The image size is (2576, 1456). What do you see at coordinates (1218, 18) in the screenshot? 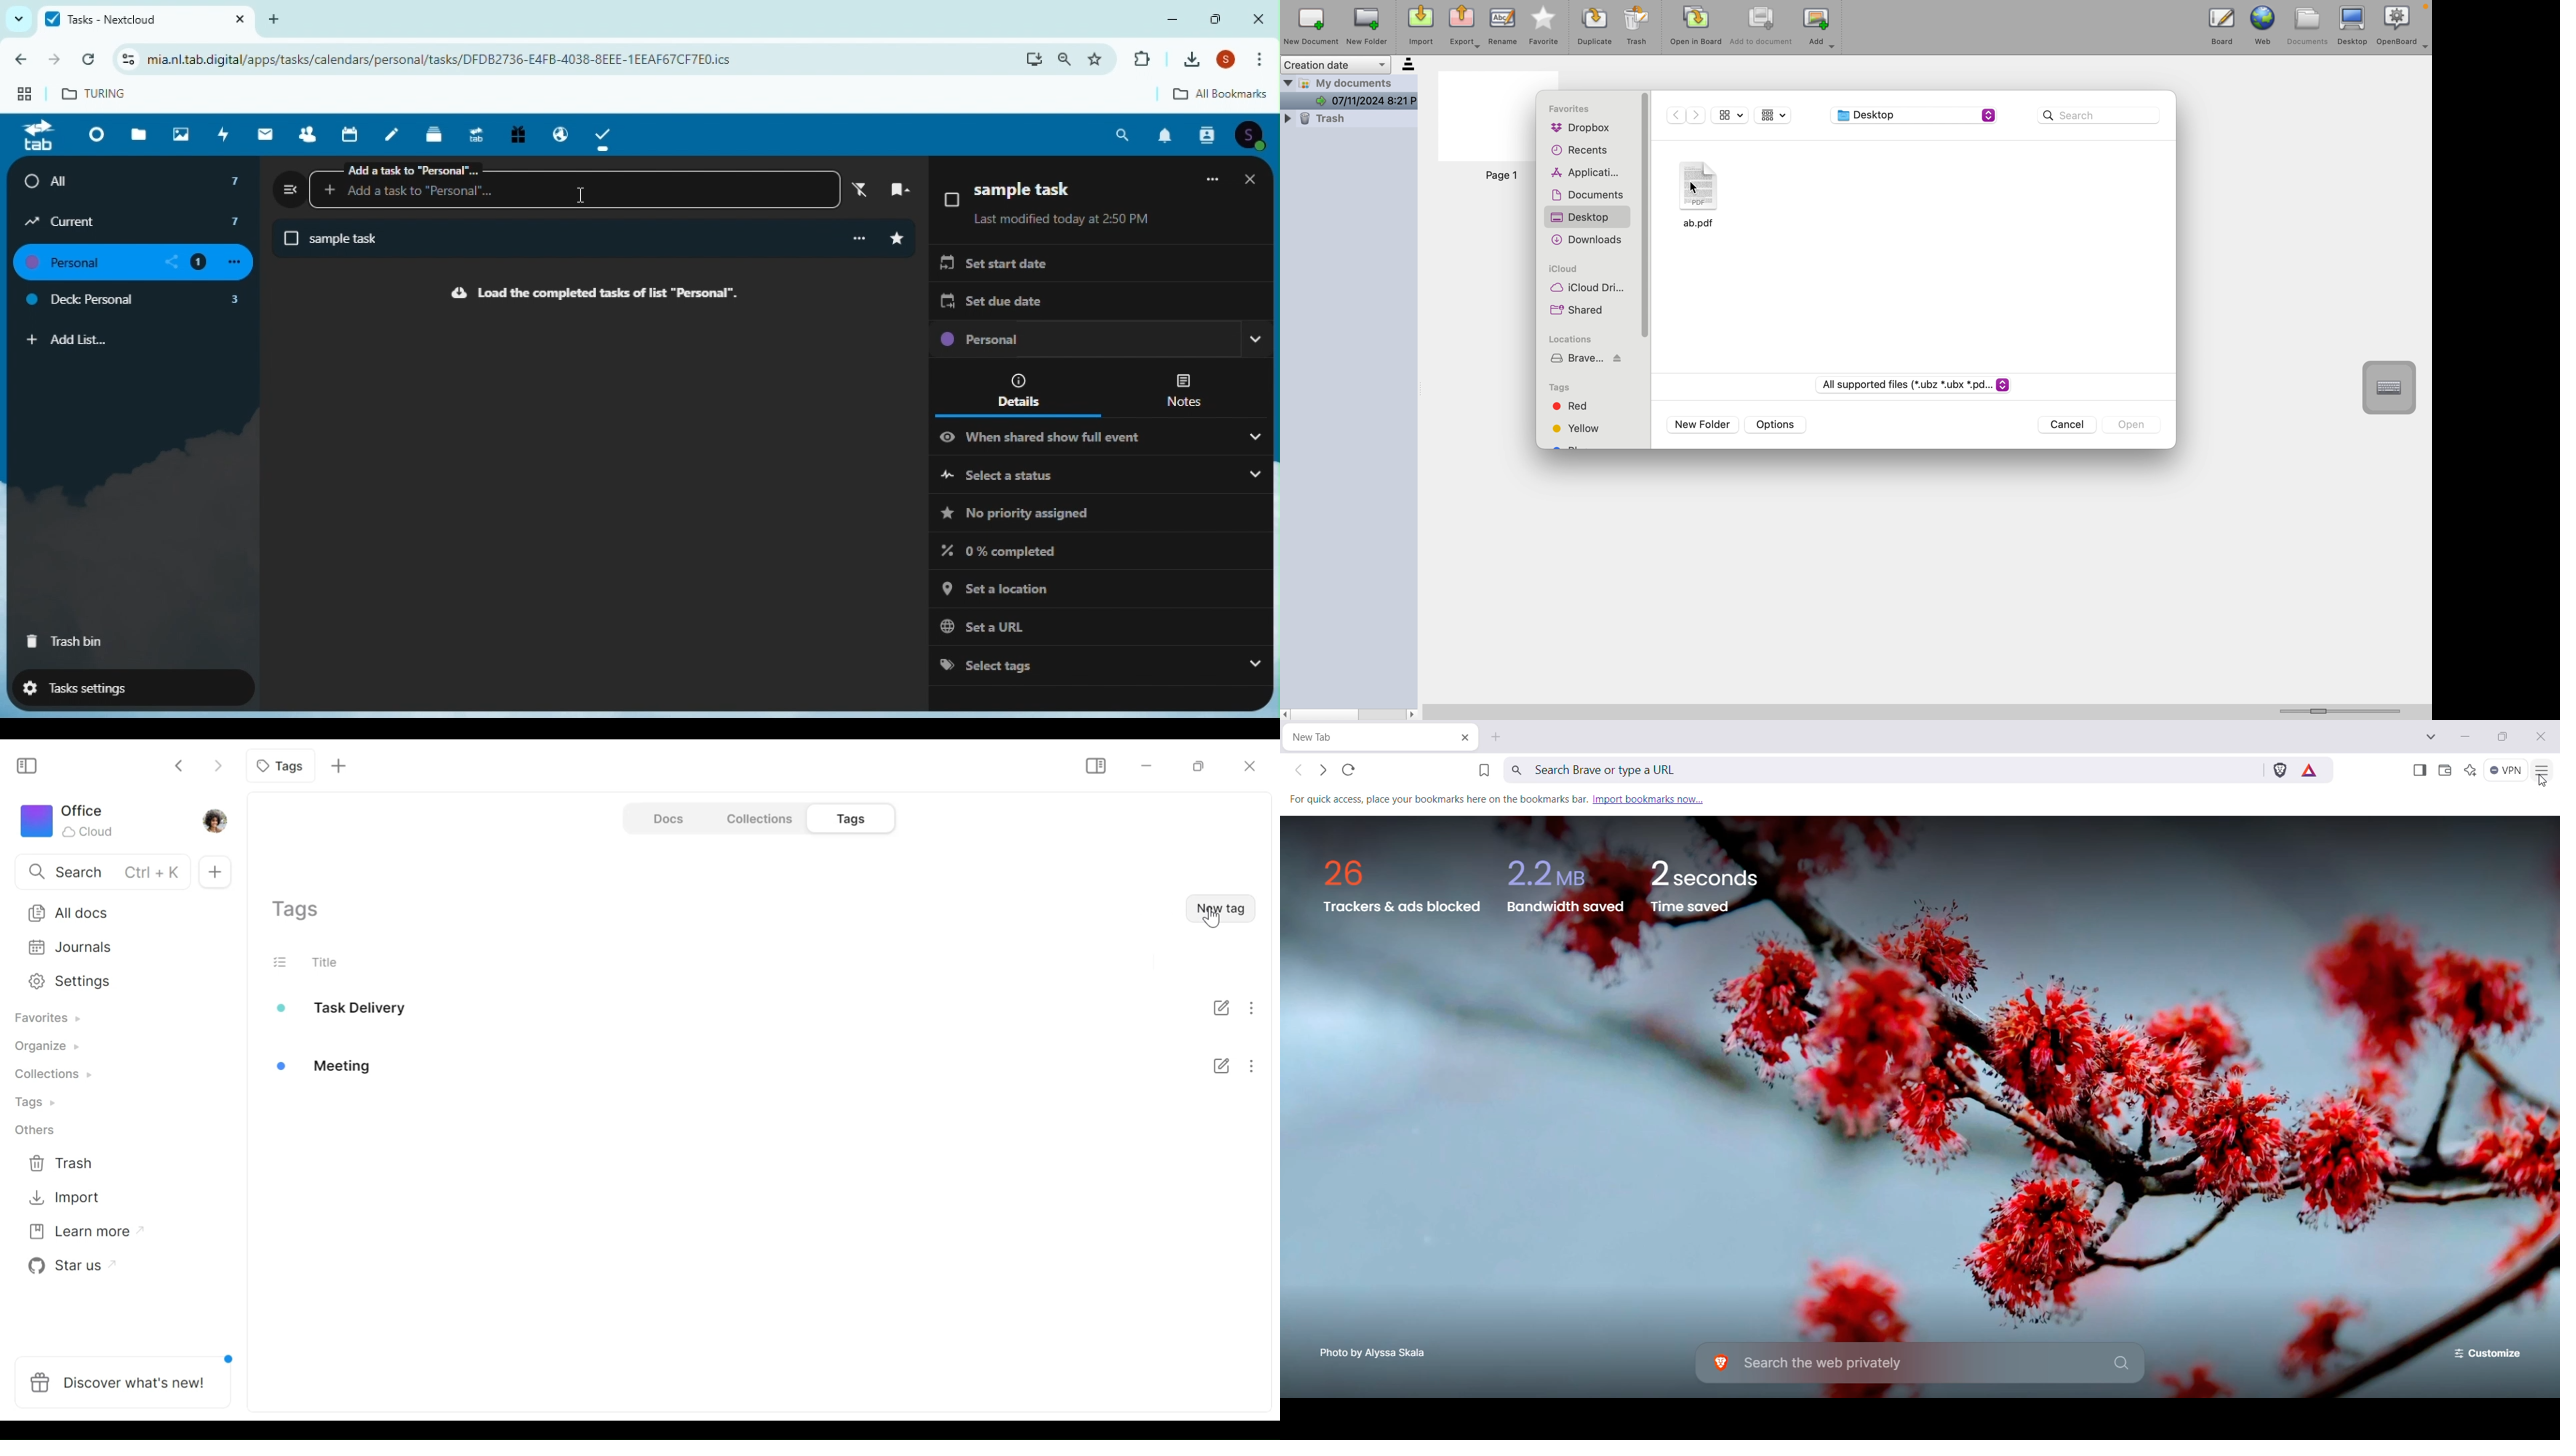
I see `Restore` at bounding box center [1218, 18].